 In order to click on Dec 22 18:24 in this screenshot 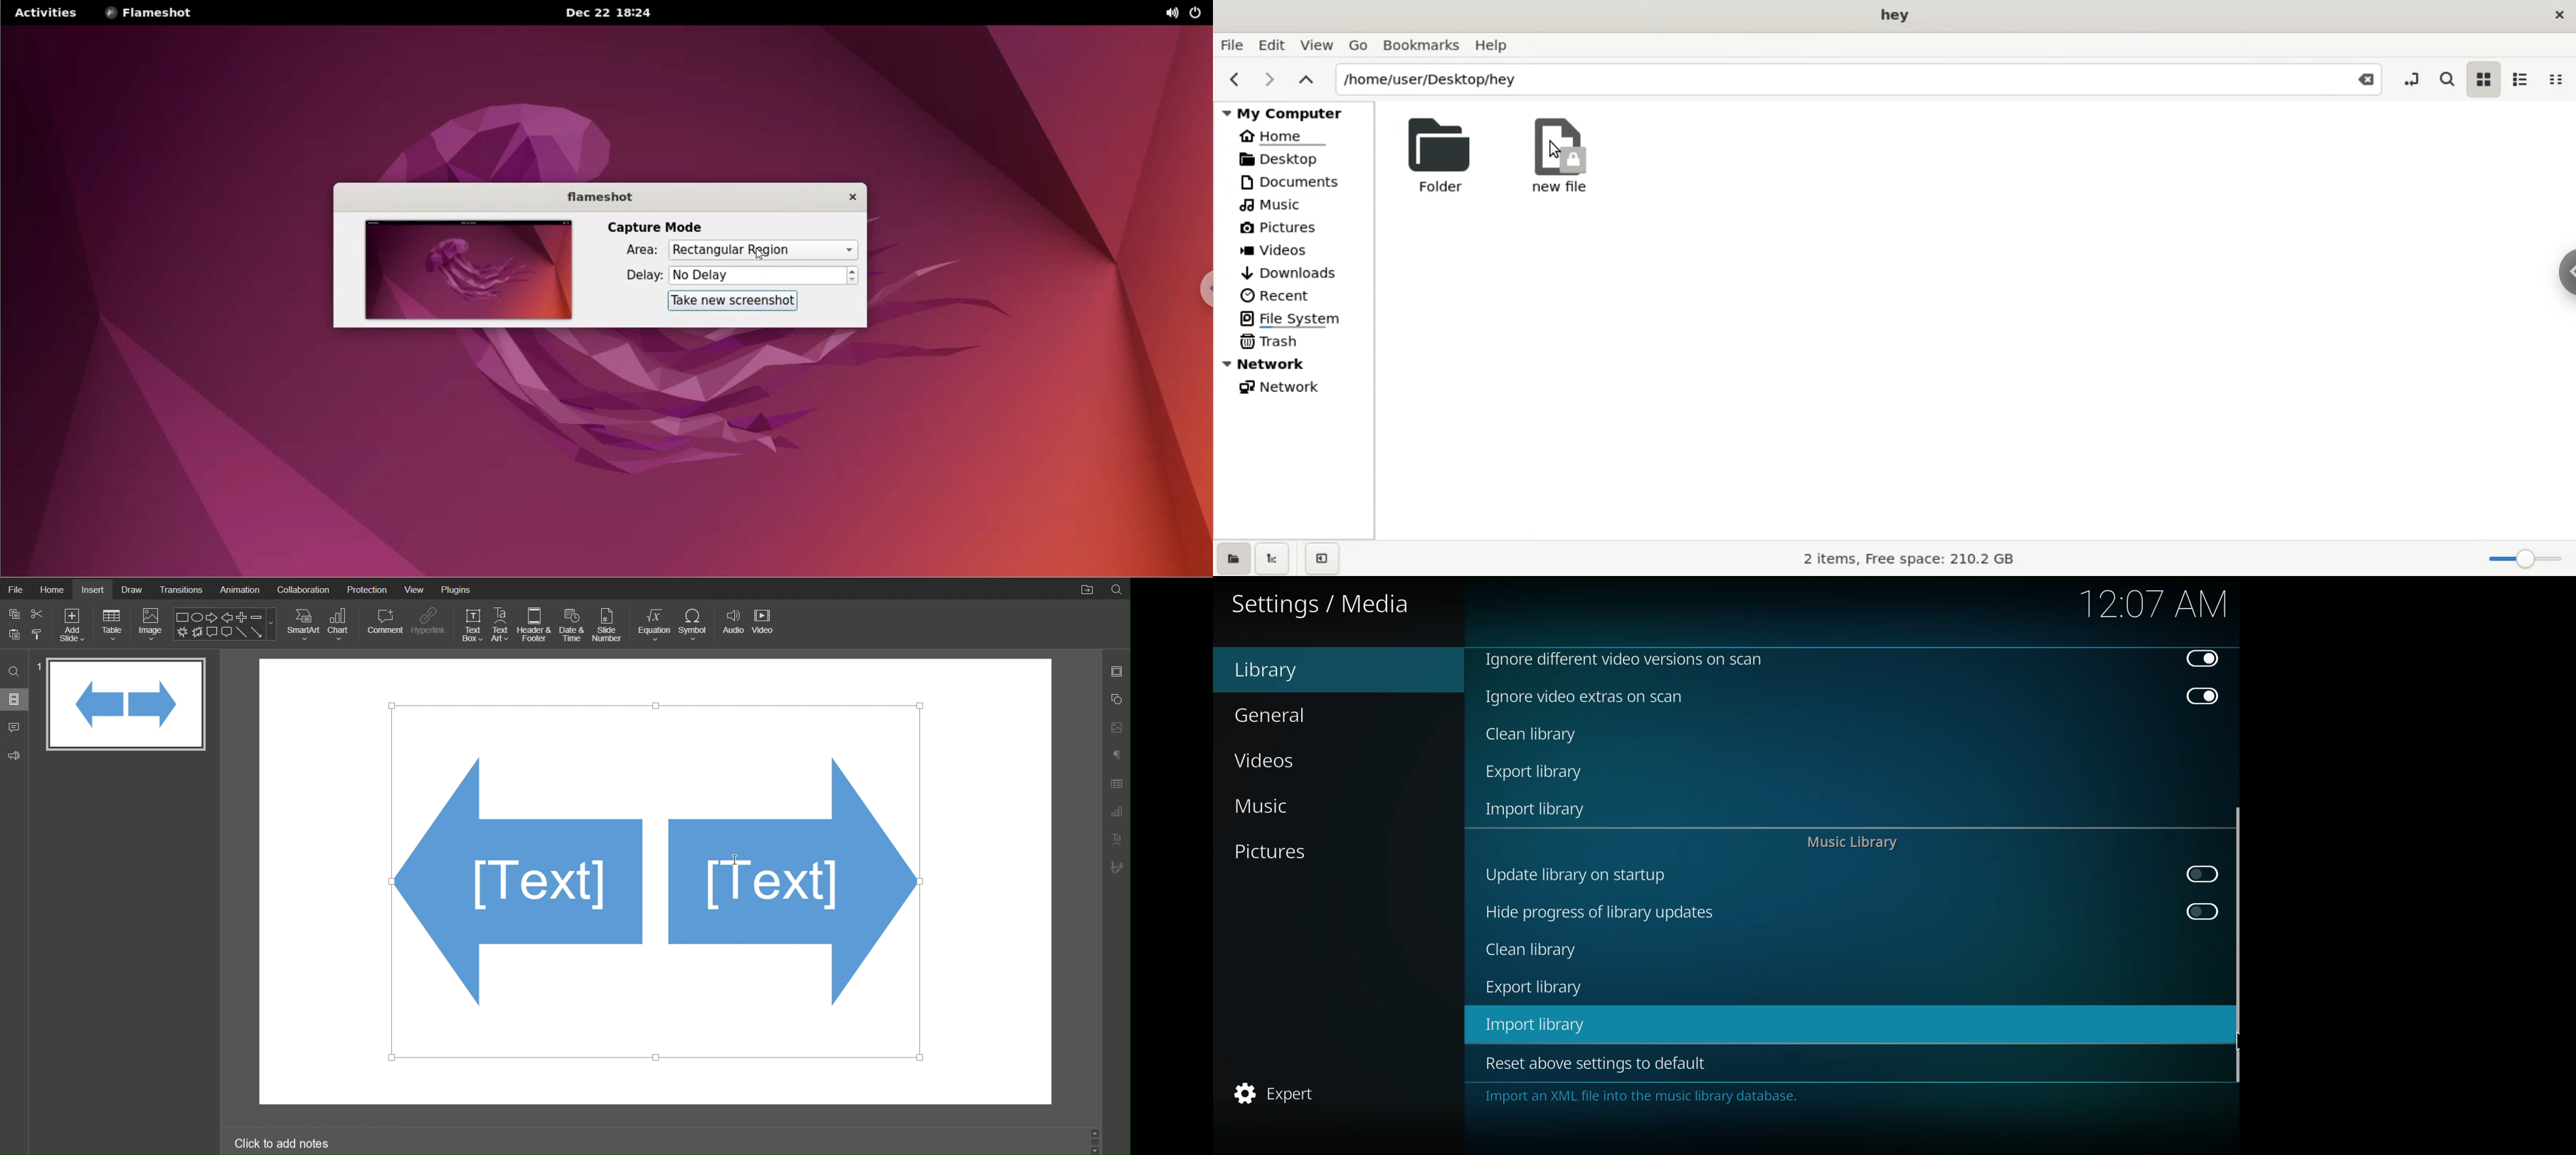, I will do `click(604, 12)`.